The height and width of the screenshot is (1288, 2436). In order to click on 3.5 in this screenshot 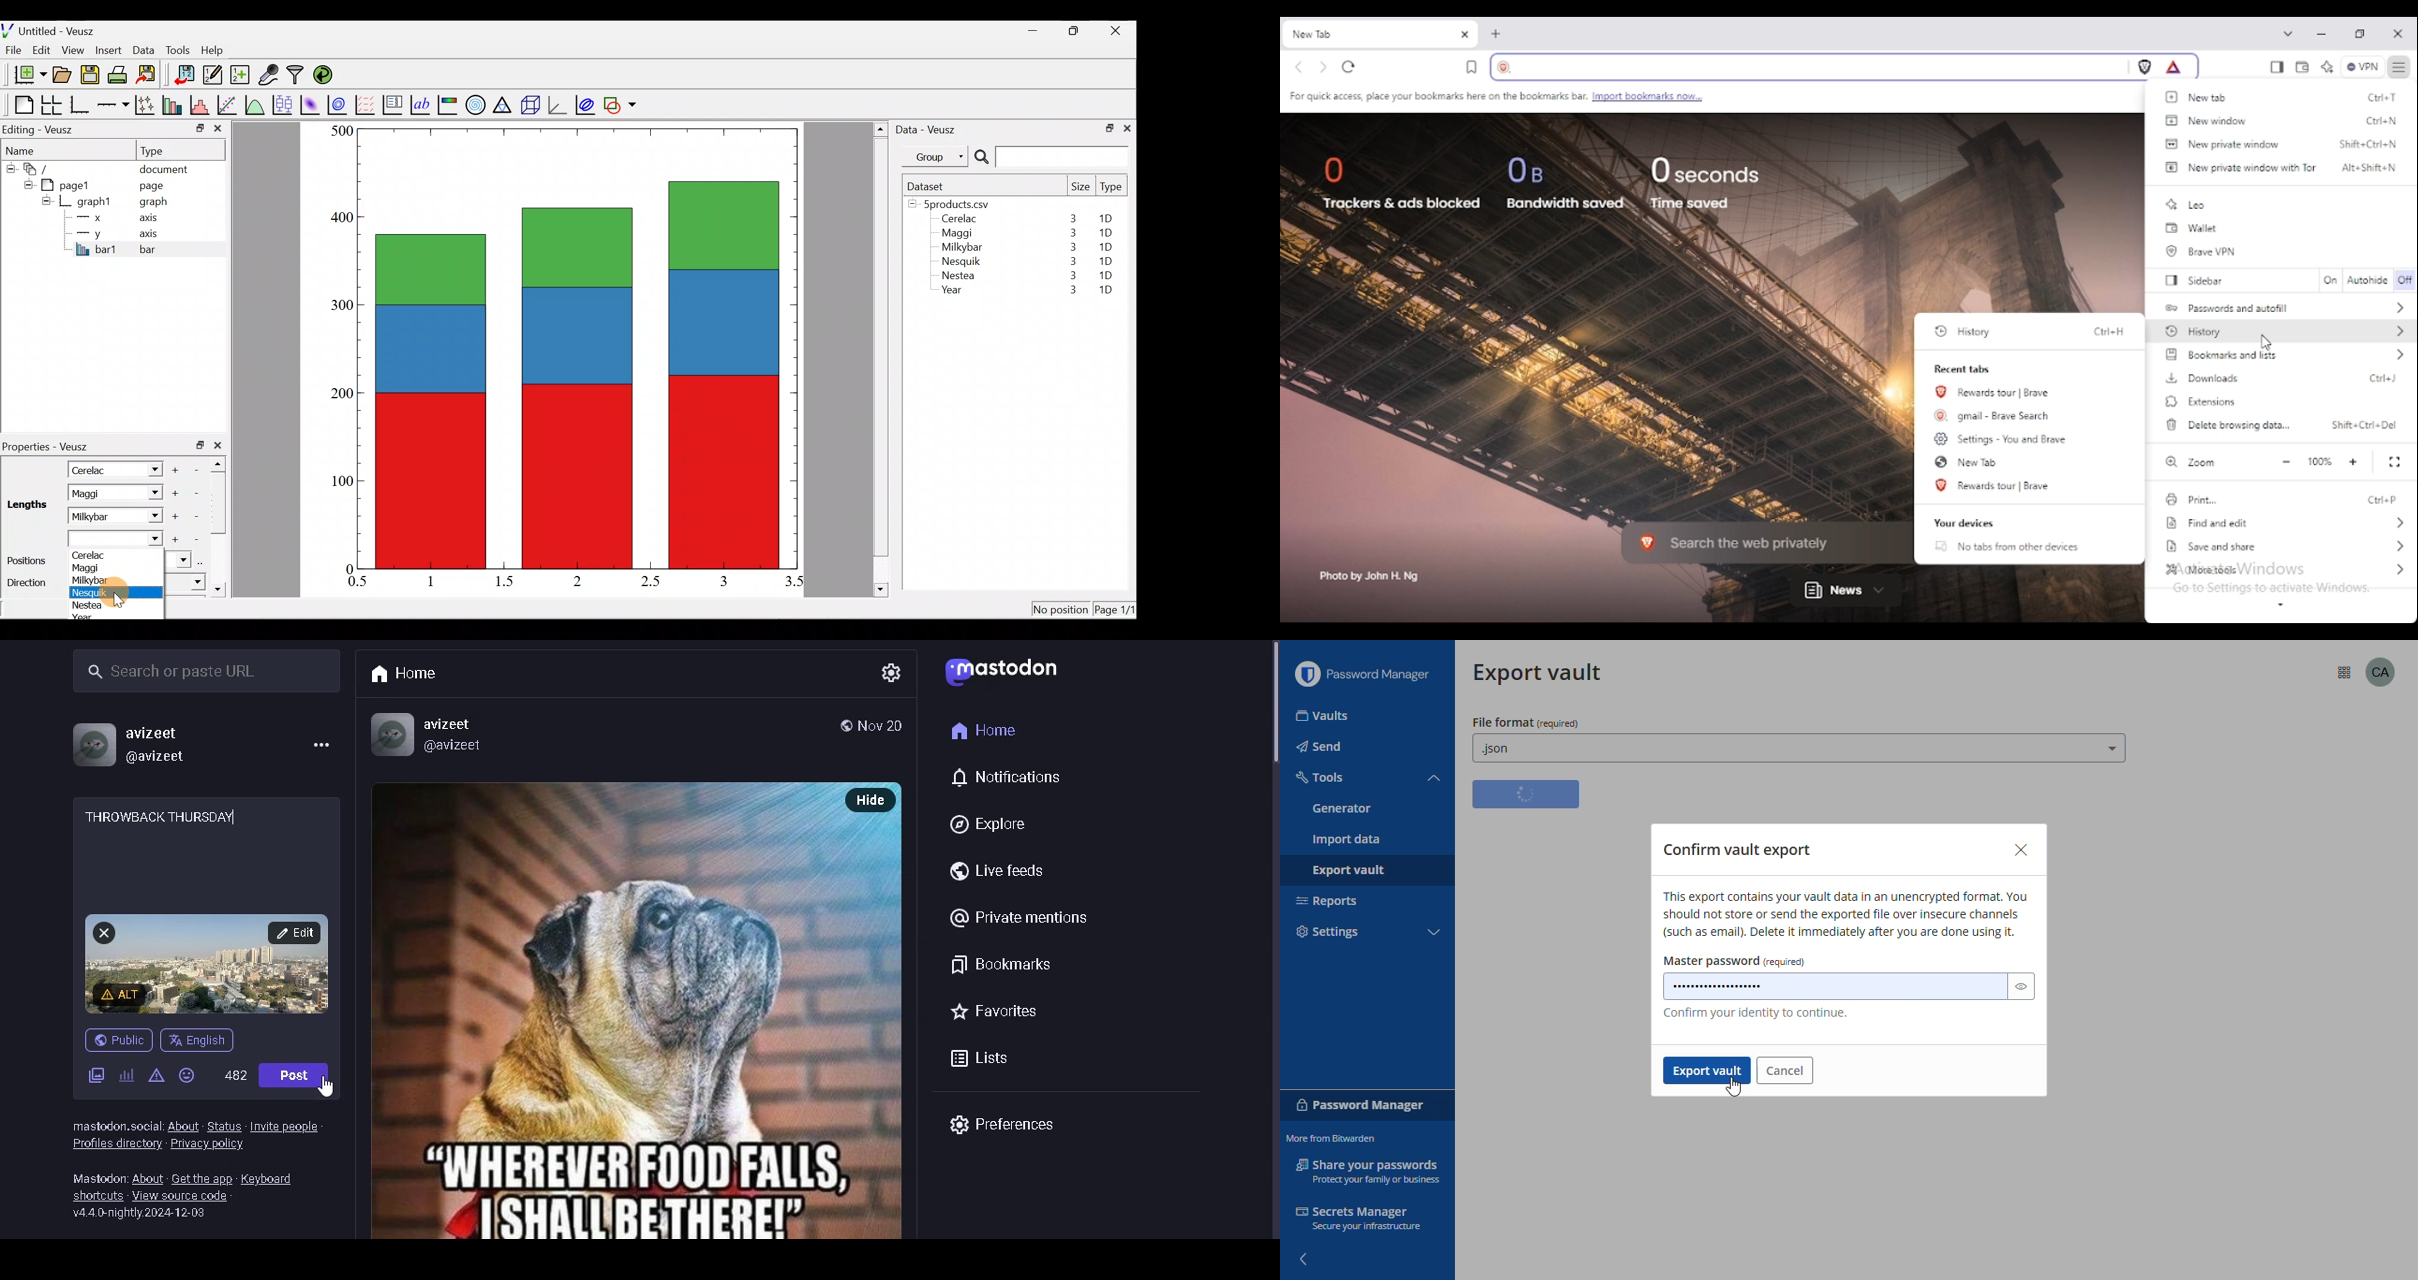, I will do `click(796, 584)`.